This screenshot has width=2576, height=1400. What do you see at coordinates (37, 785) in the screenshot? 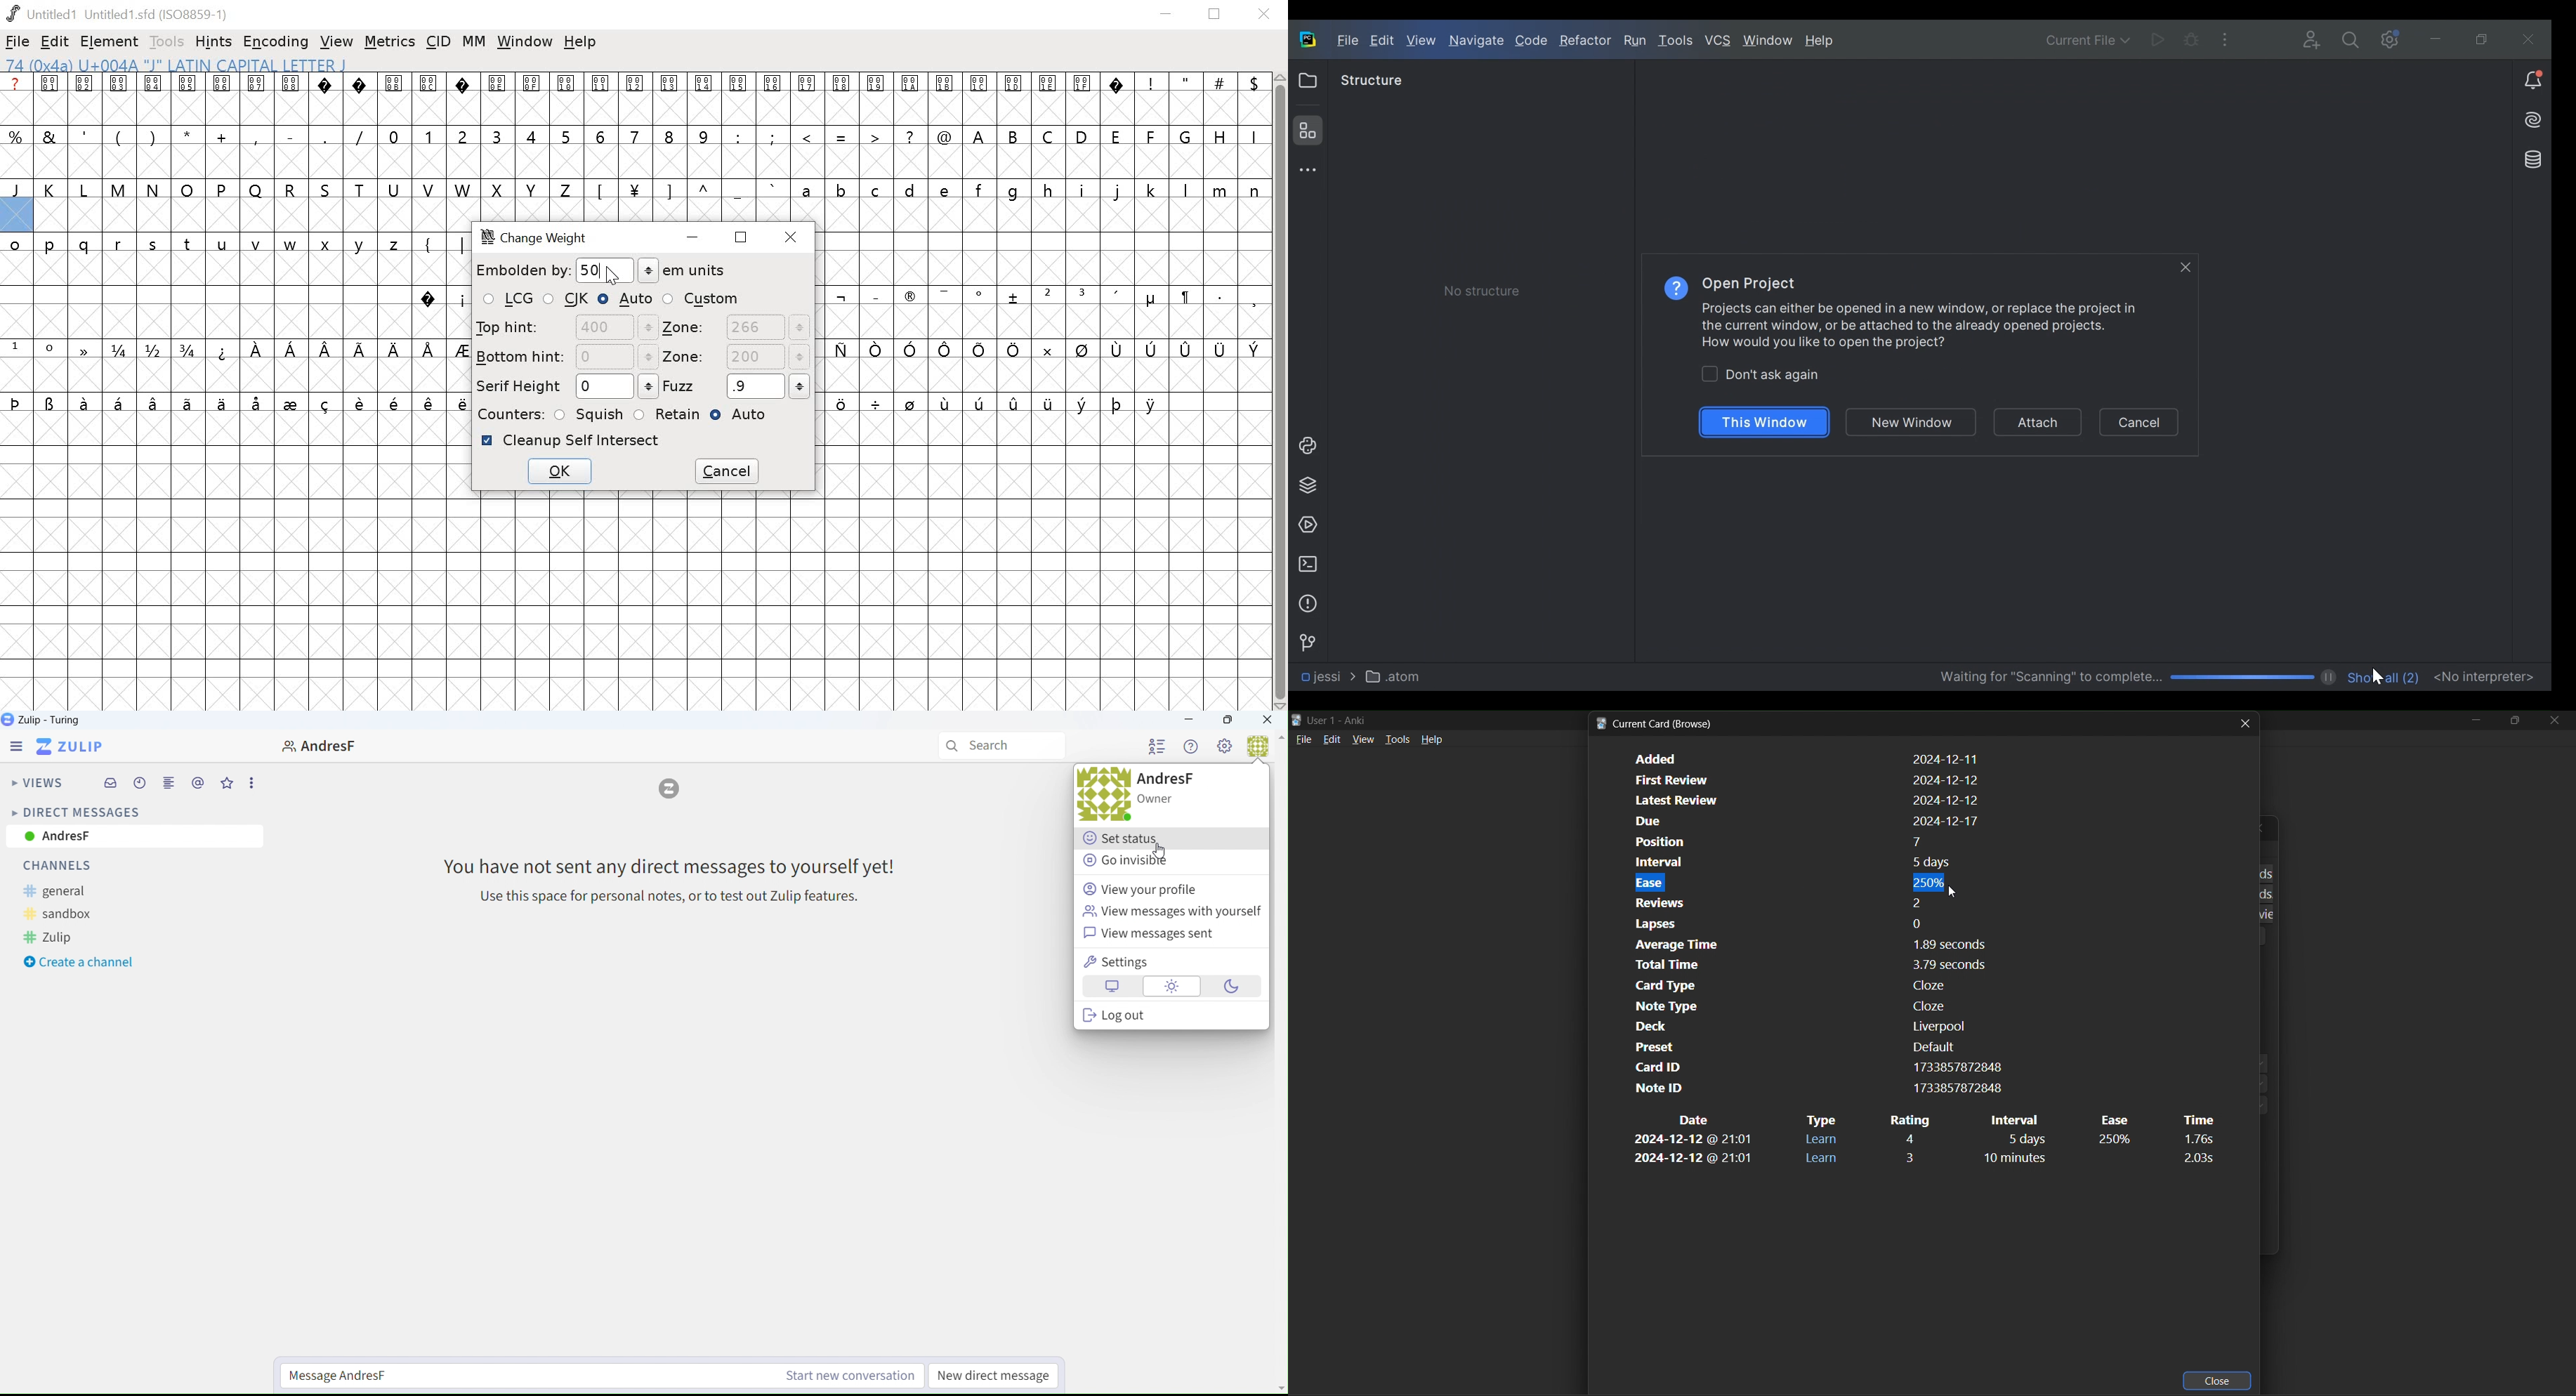
I see `Views` at bounding box center [37, 785].